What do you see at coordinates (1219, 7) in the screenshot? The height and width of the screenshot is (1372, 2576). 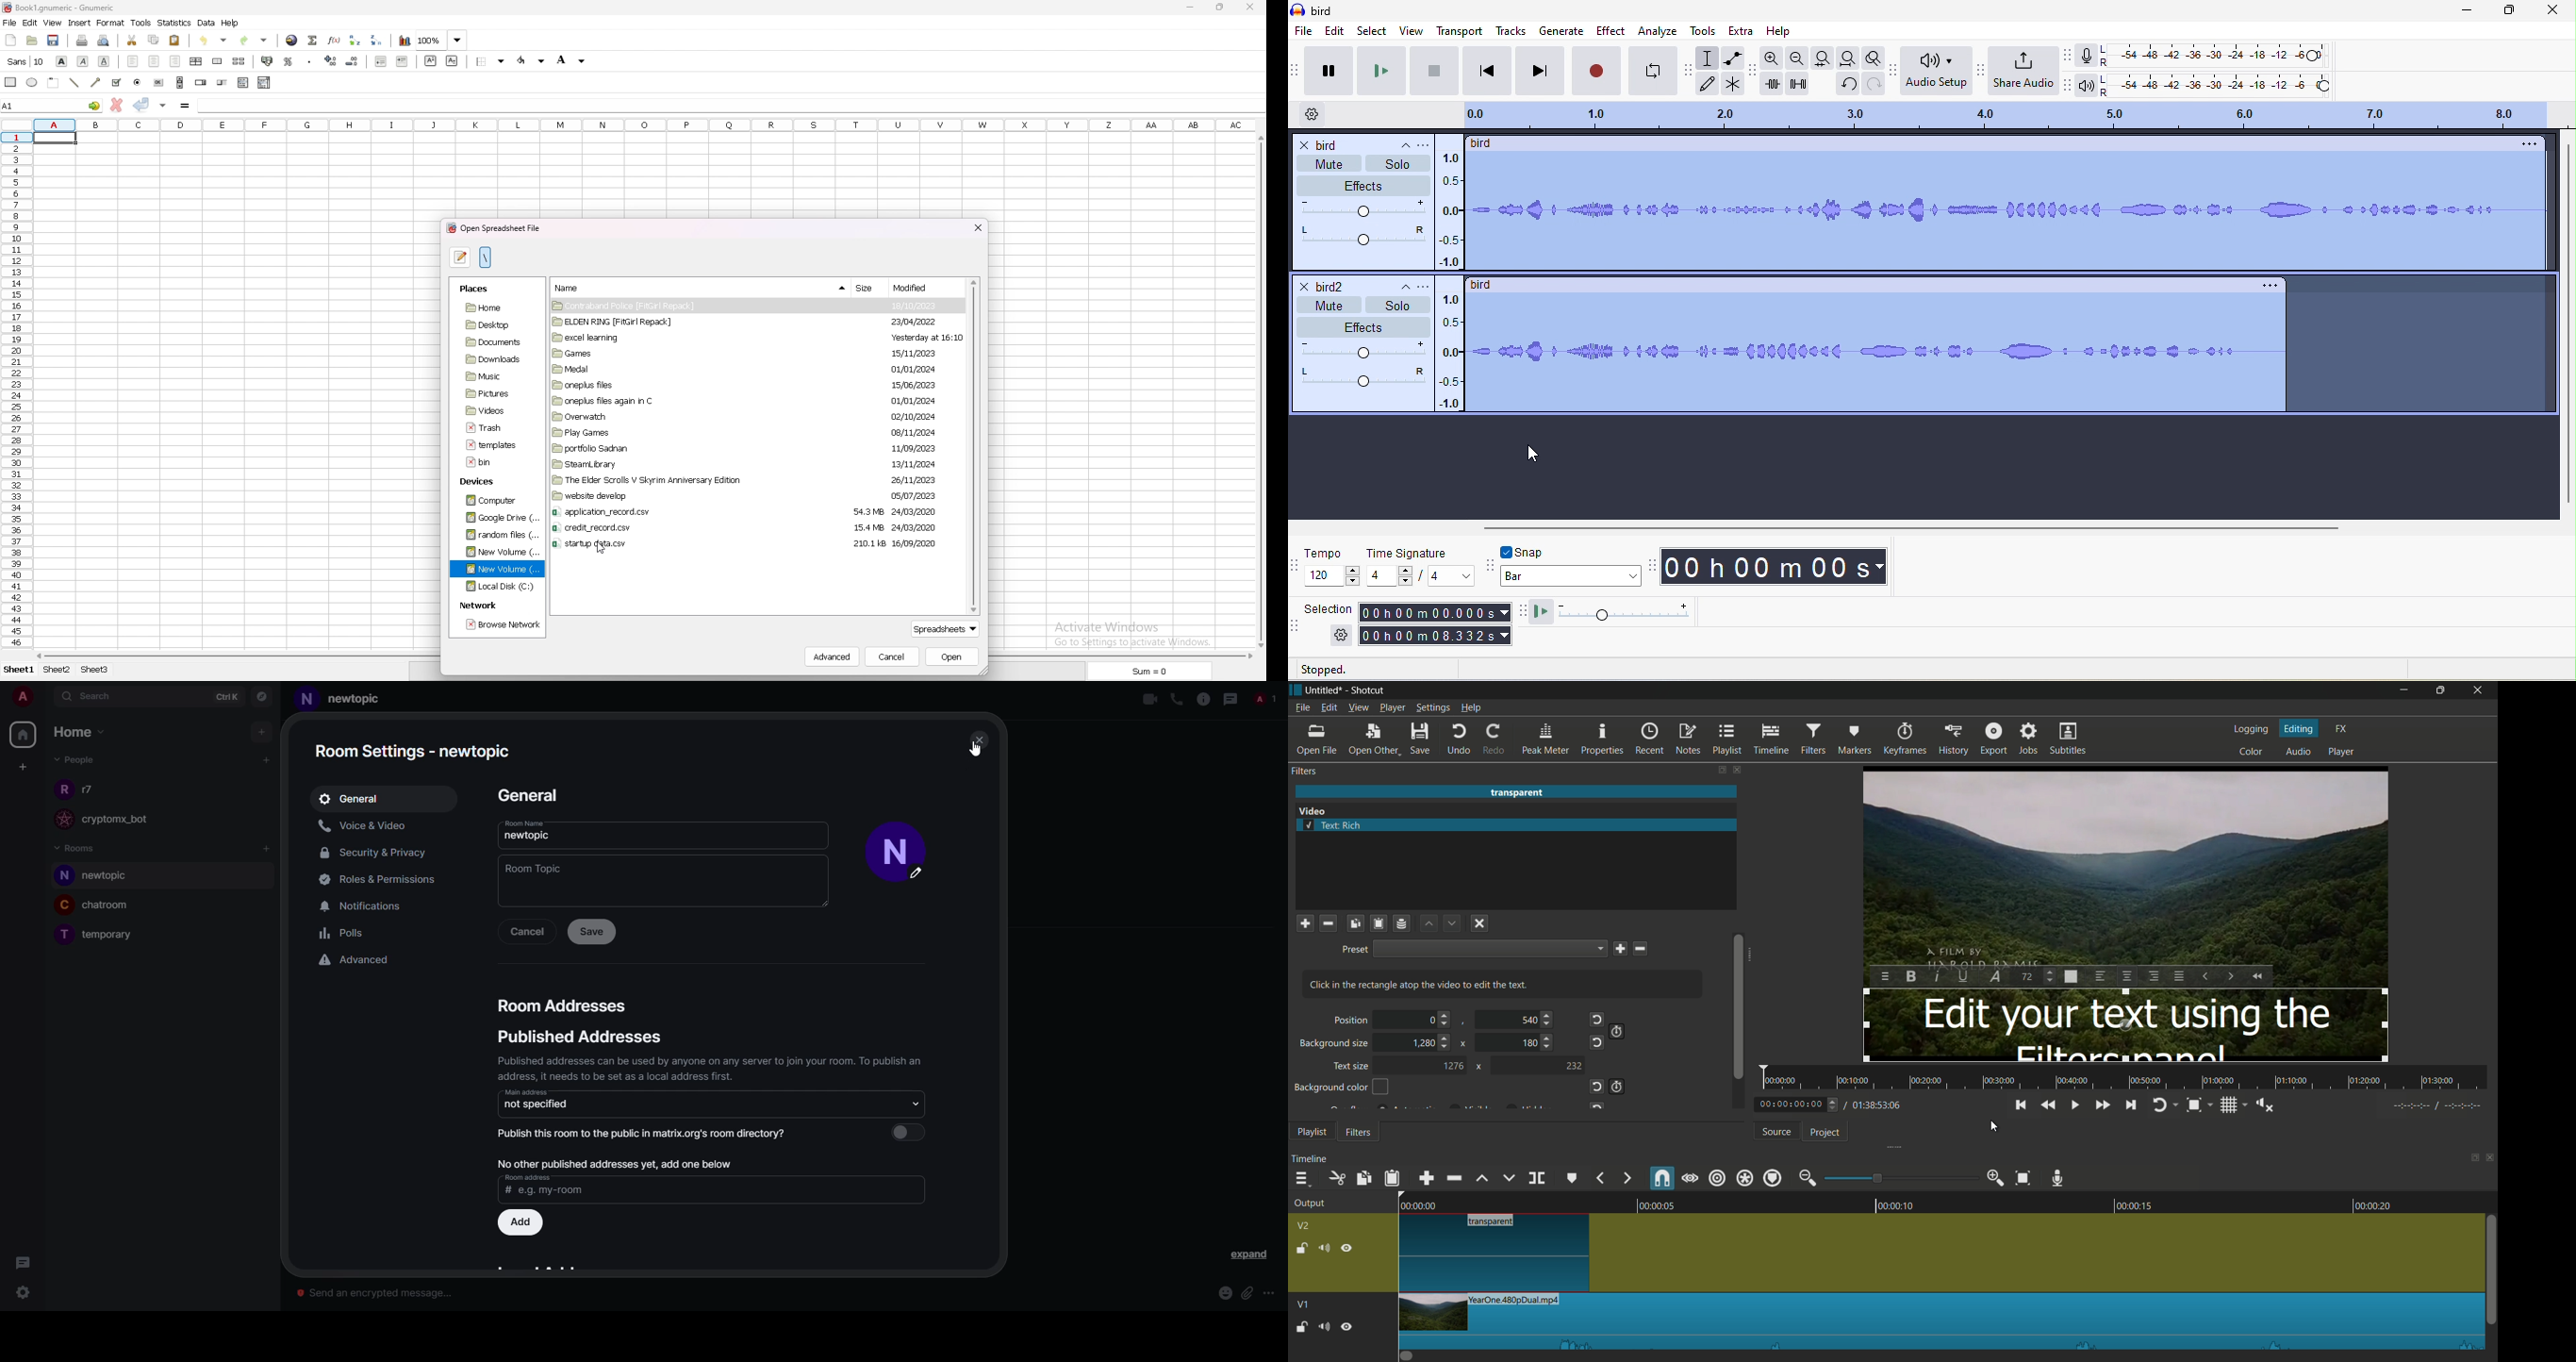 I see `resize` at bounding box center [1219, 7].